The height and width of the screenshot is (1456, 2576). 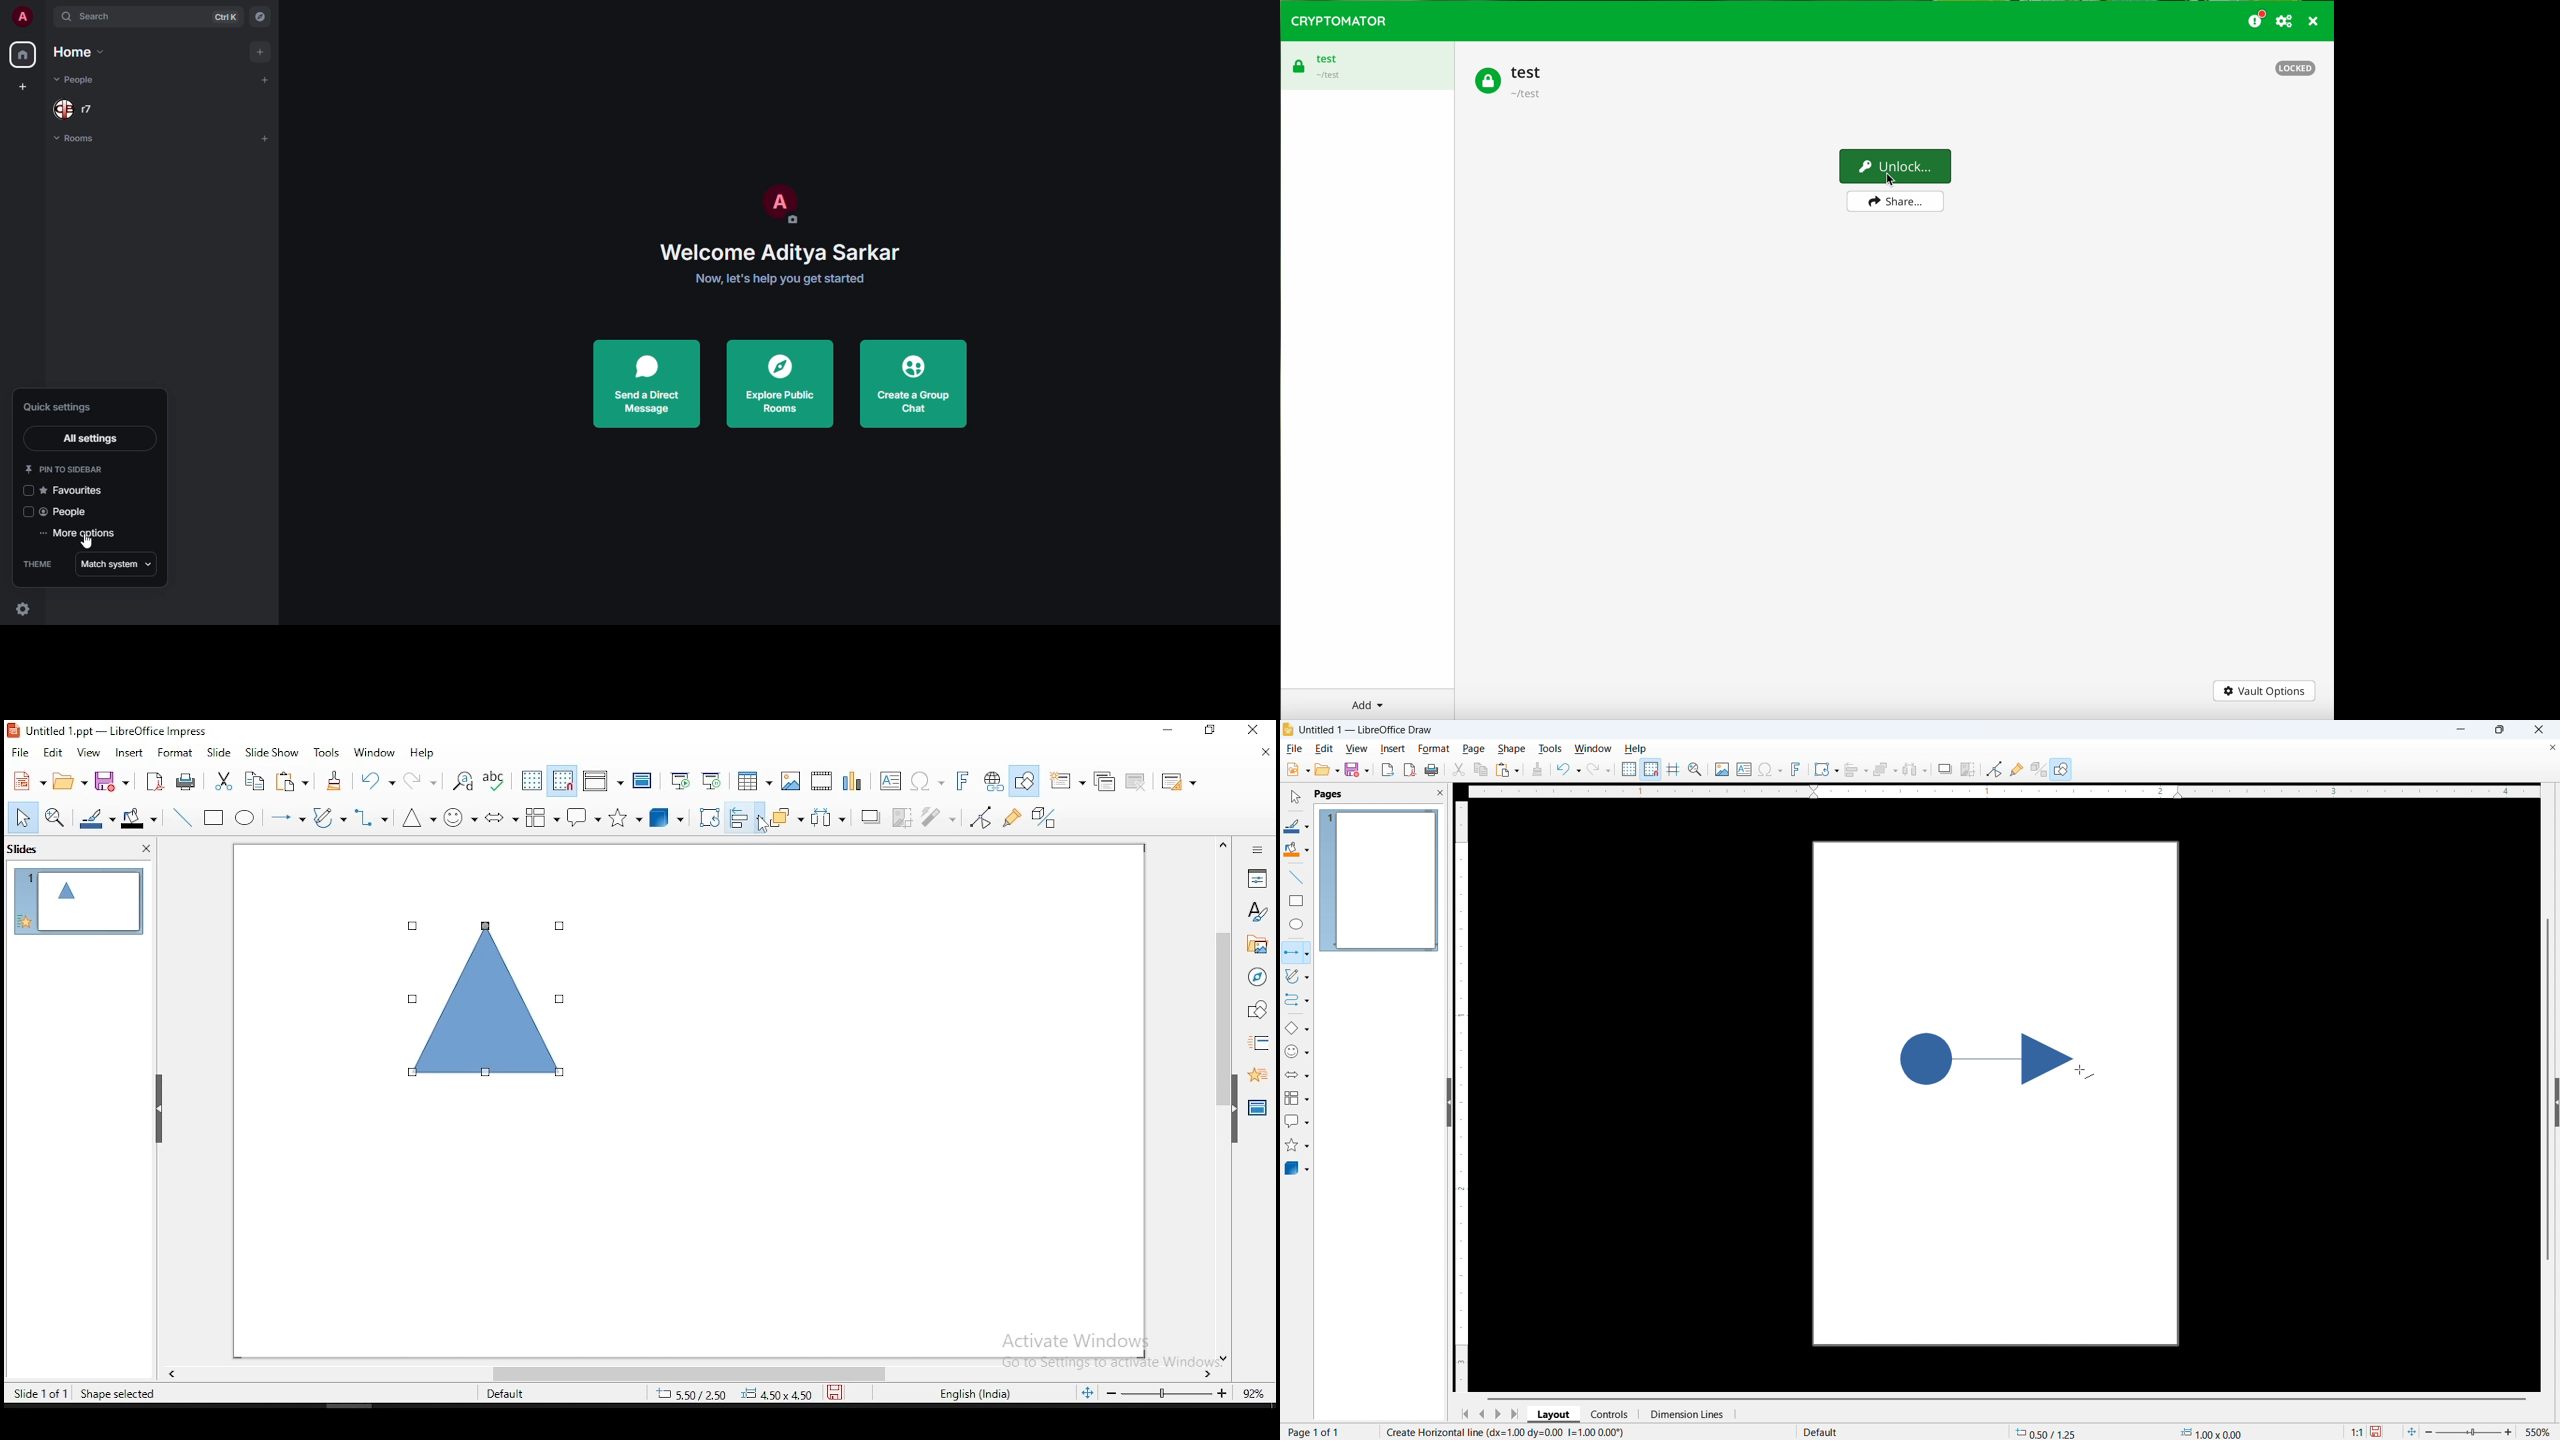 I want to click on save , so click(x=2379, y=1428).